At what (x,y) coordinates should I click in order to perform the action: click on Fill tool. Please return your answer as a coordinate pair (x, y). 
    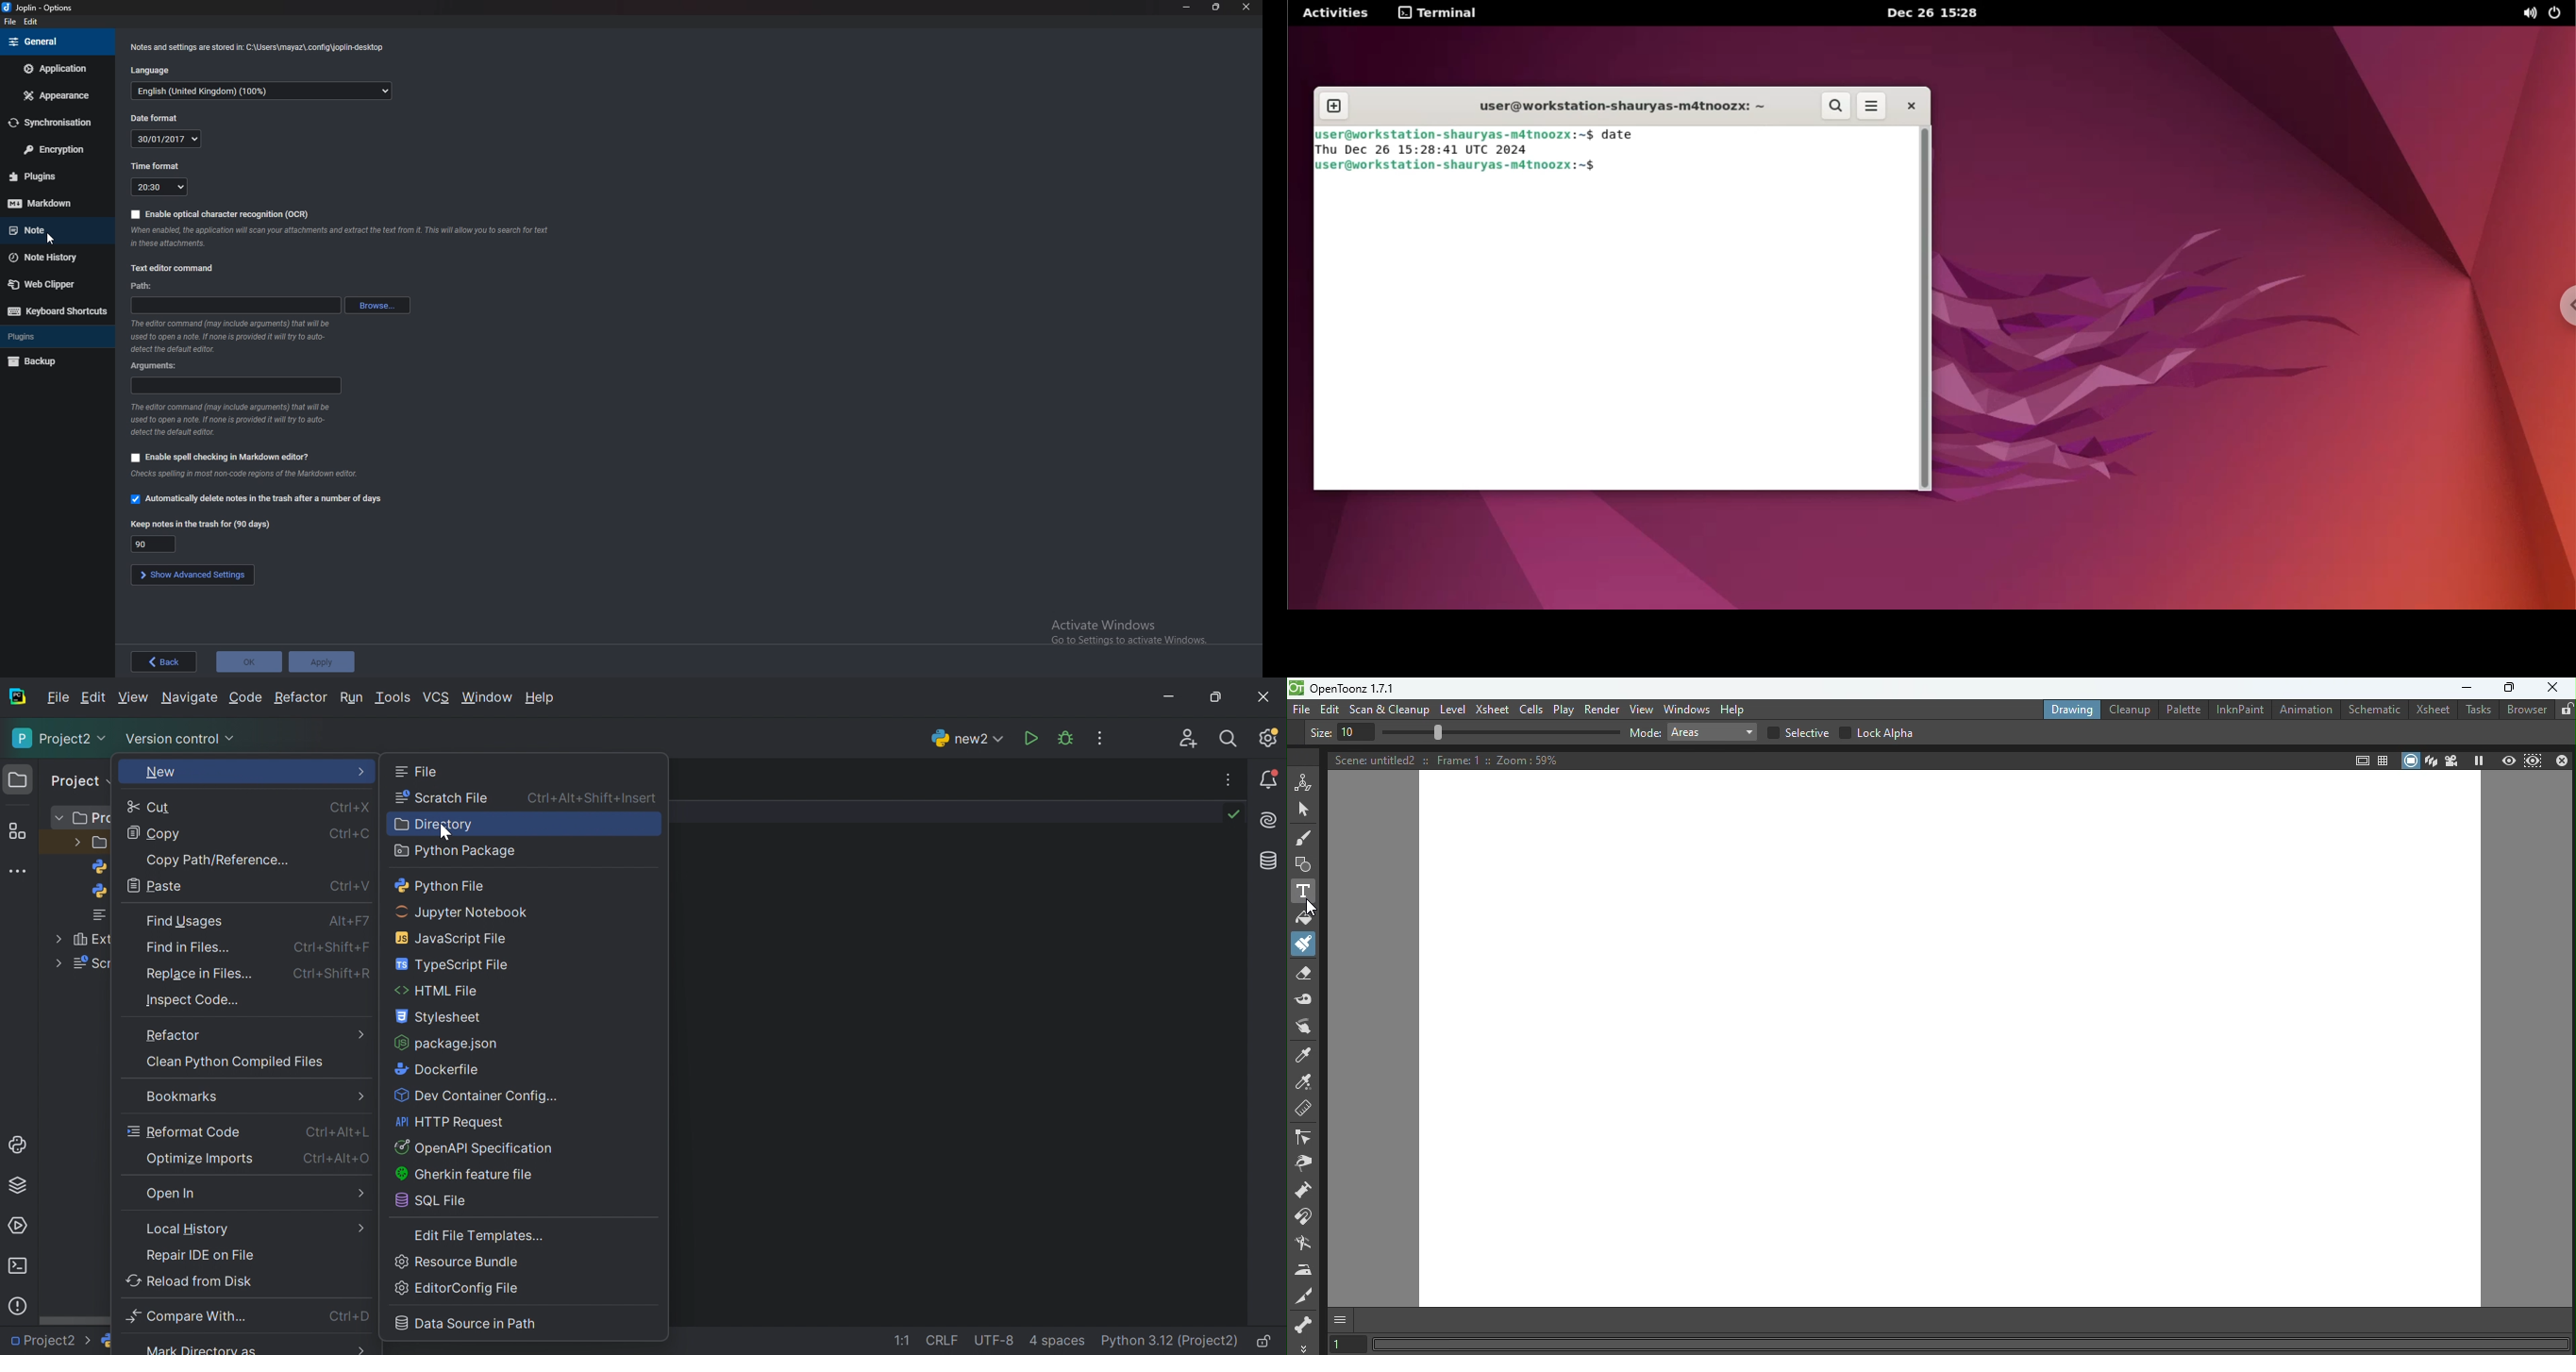
    Looking at the image, I should click on (1304, 917).